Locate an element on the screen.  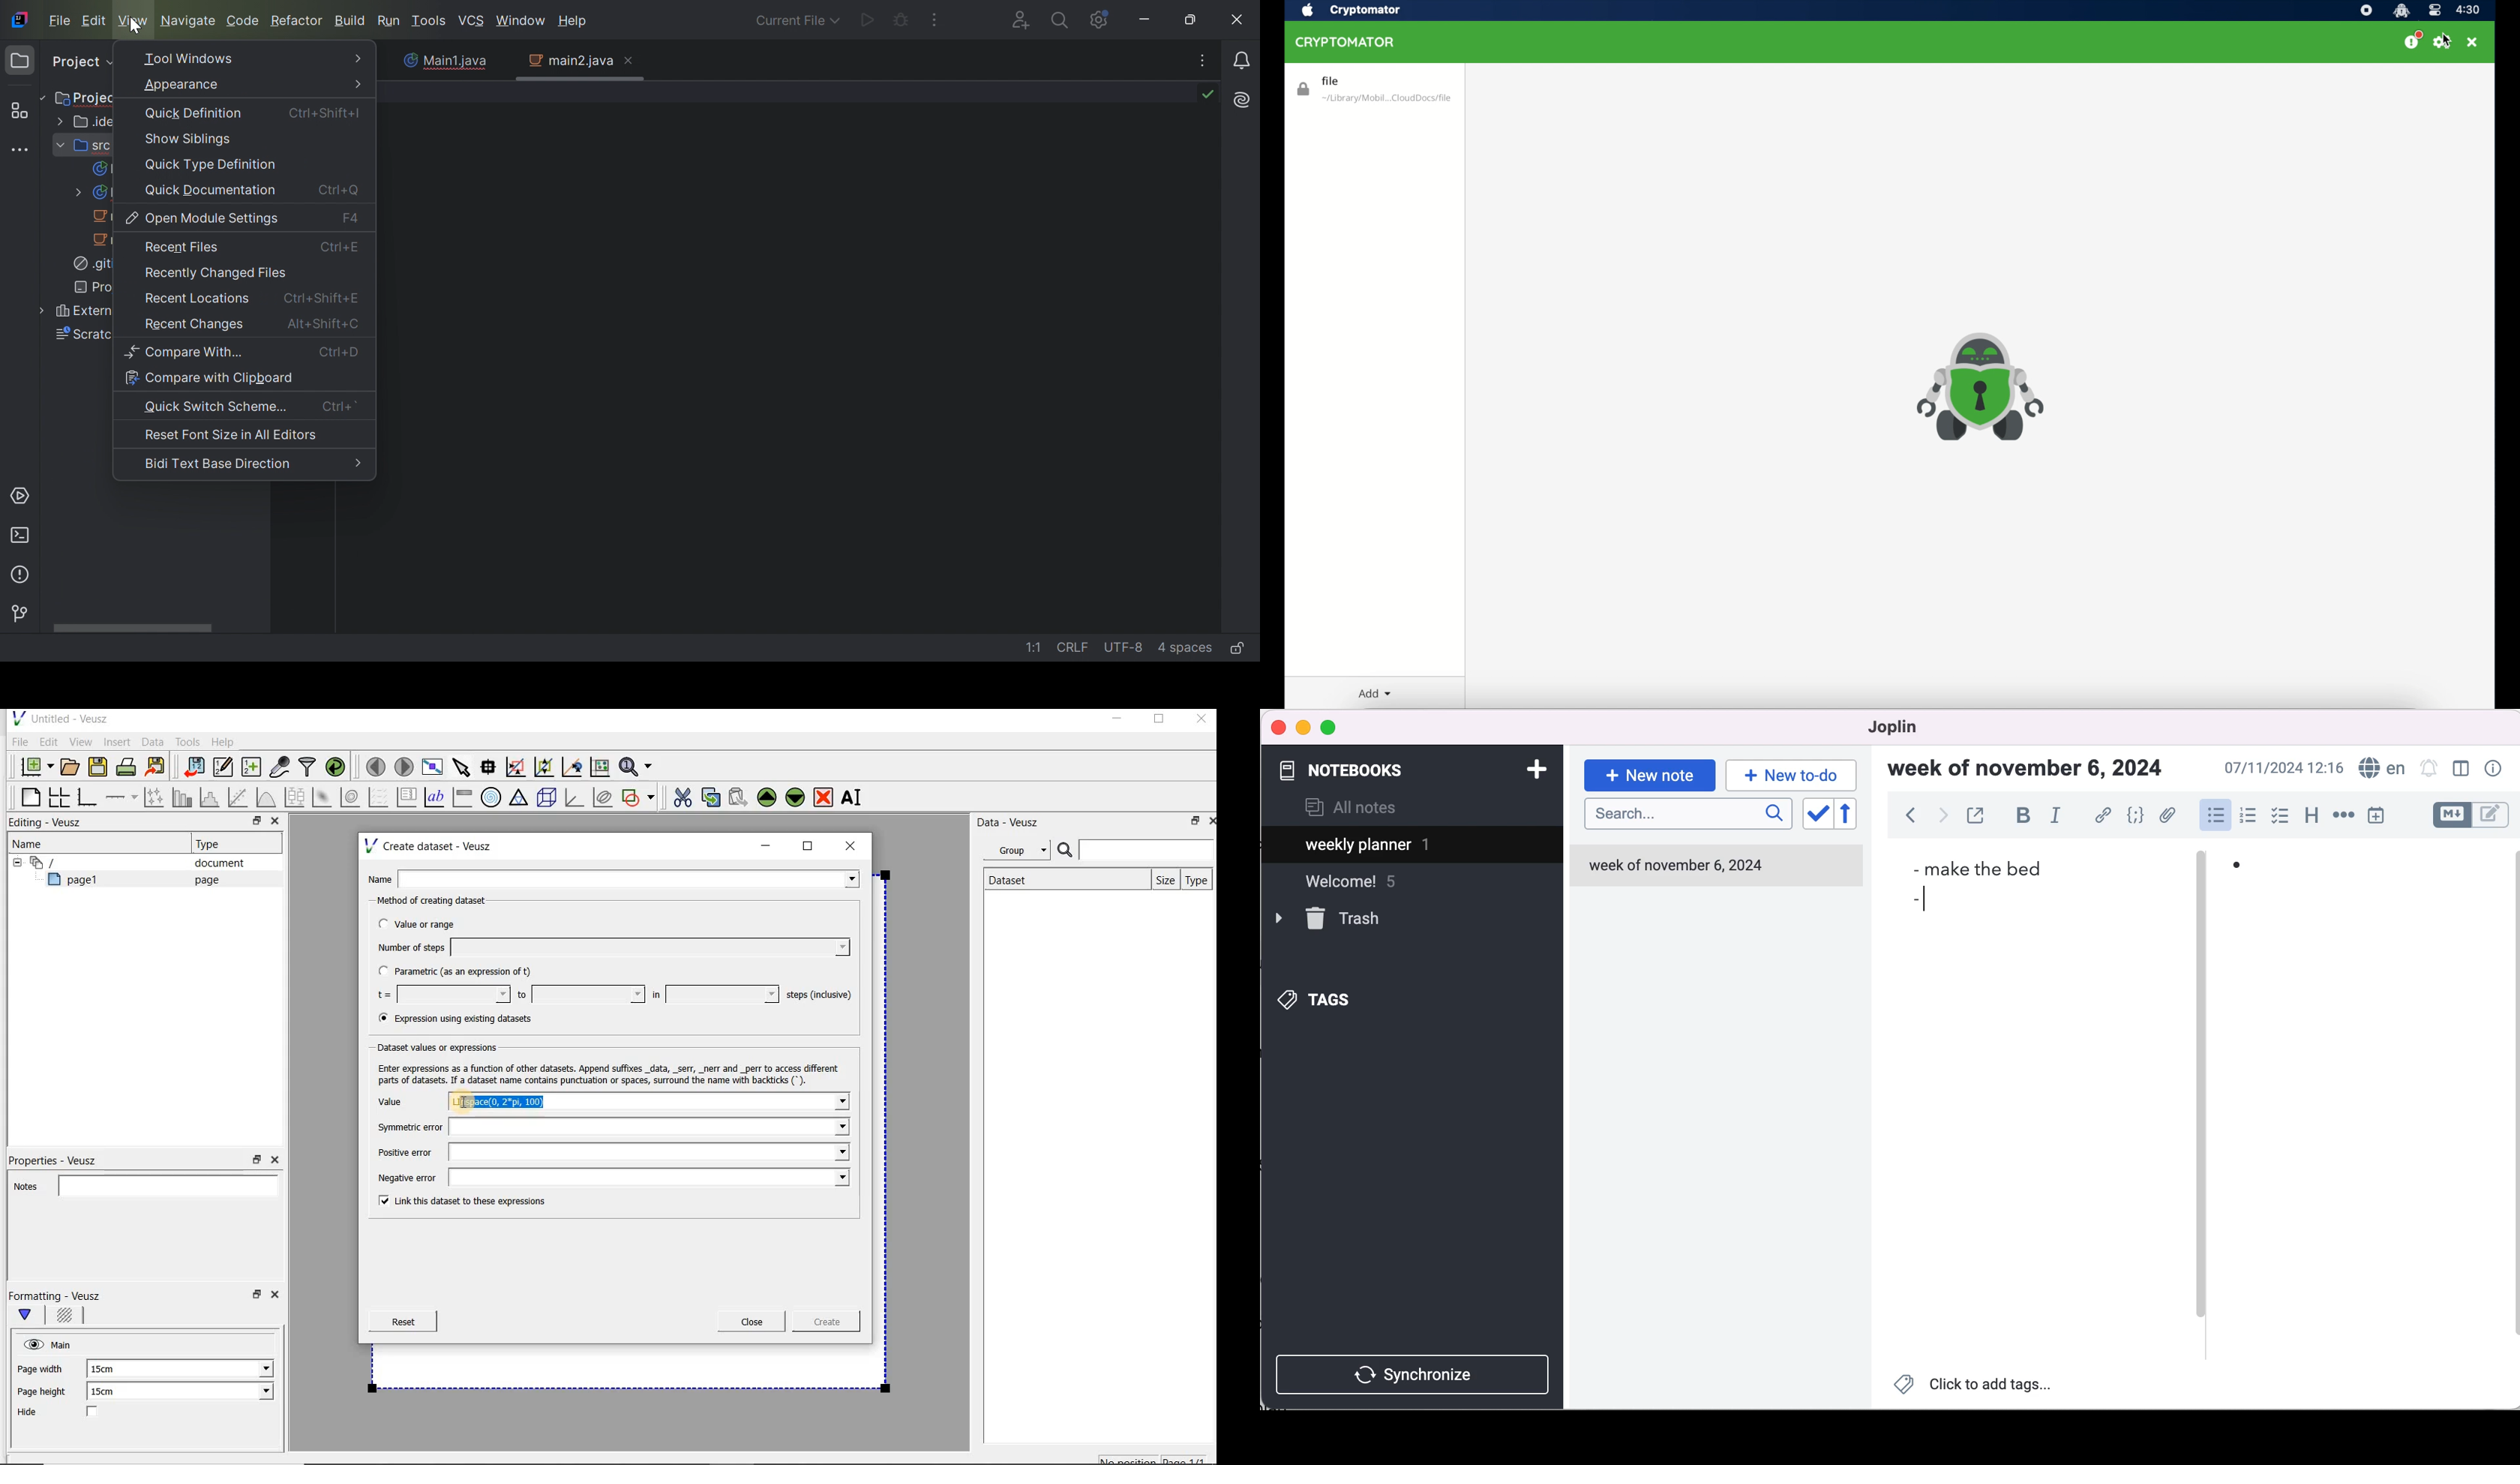
move to the previous page is located at coordinates (377, 765).